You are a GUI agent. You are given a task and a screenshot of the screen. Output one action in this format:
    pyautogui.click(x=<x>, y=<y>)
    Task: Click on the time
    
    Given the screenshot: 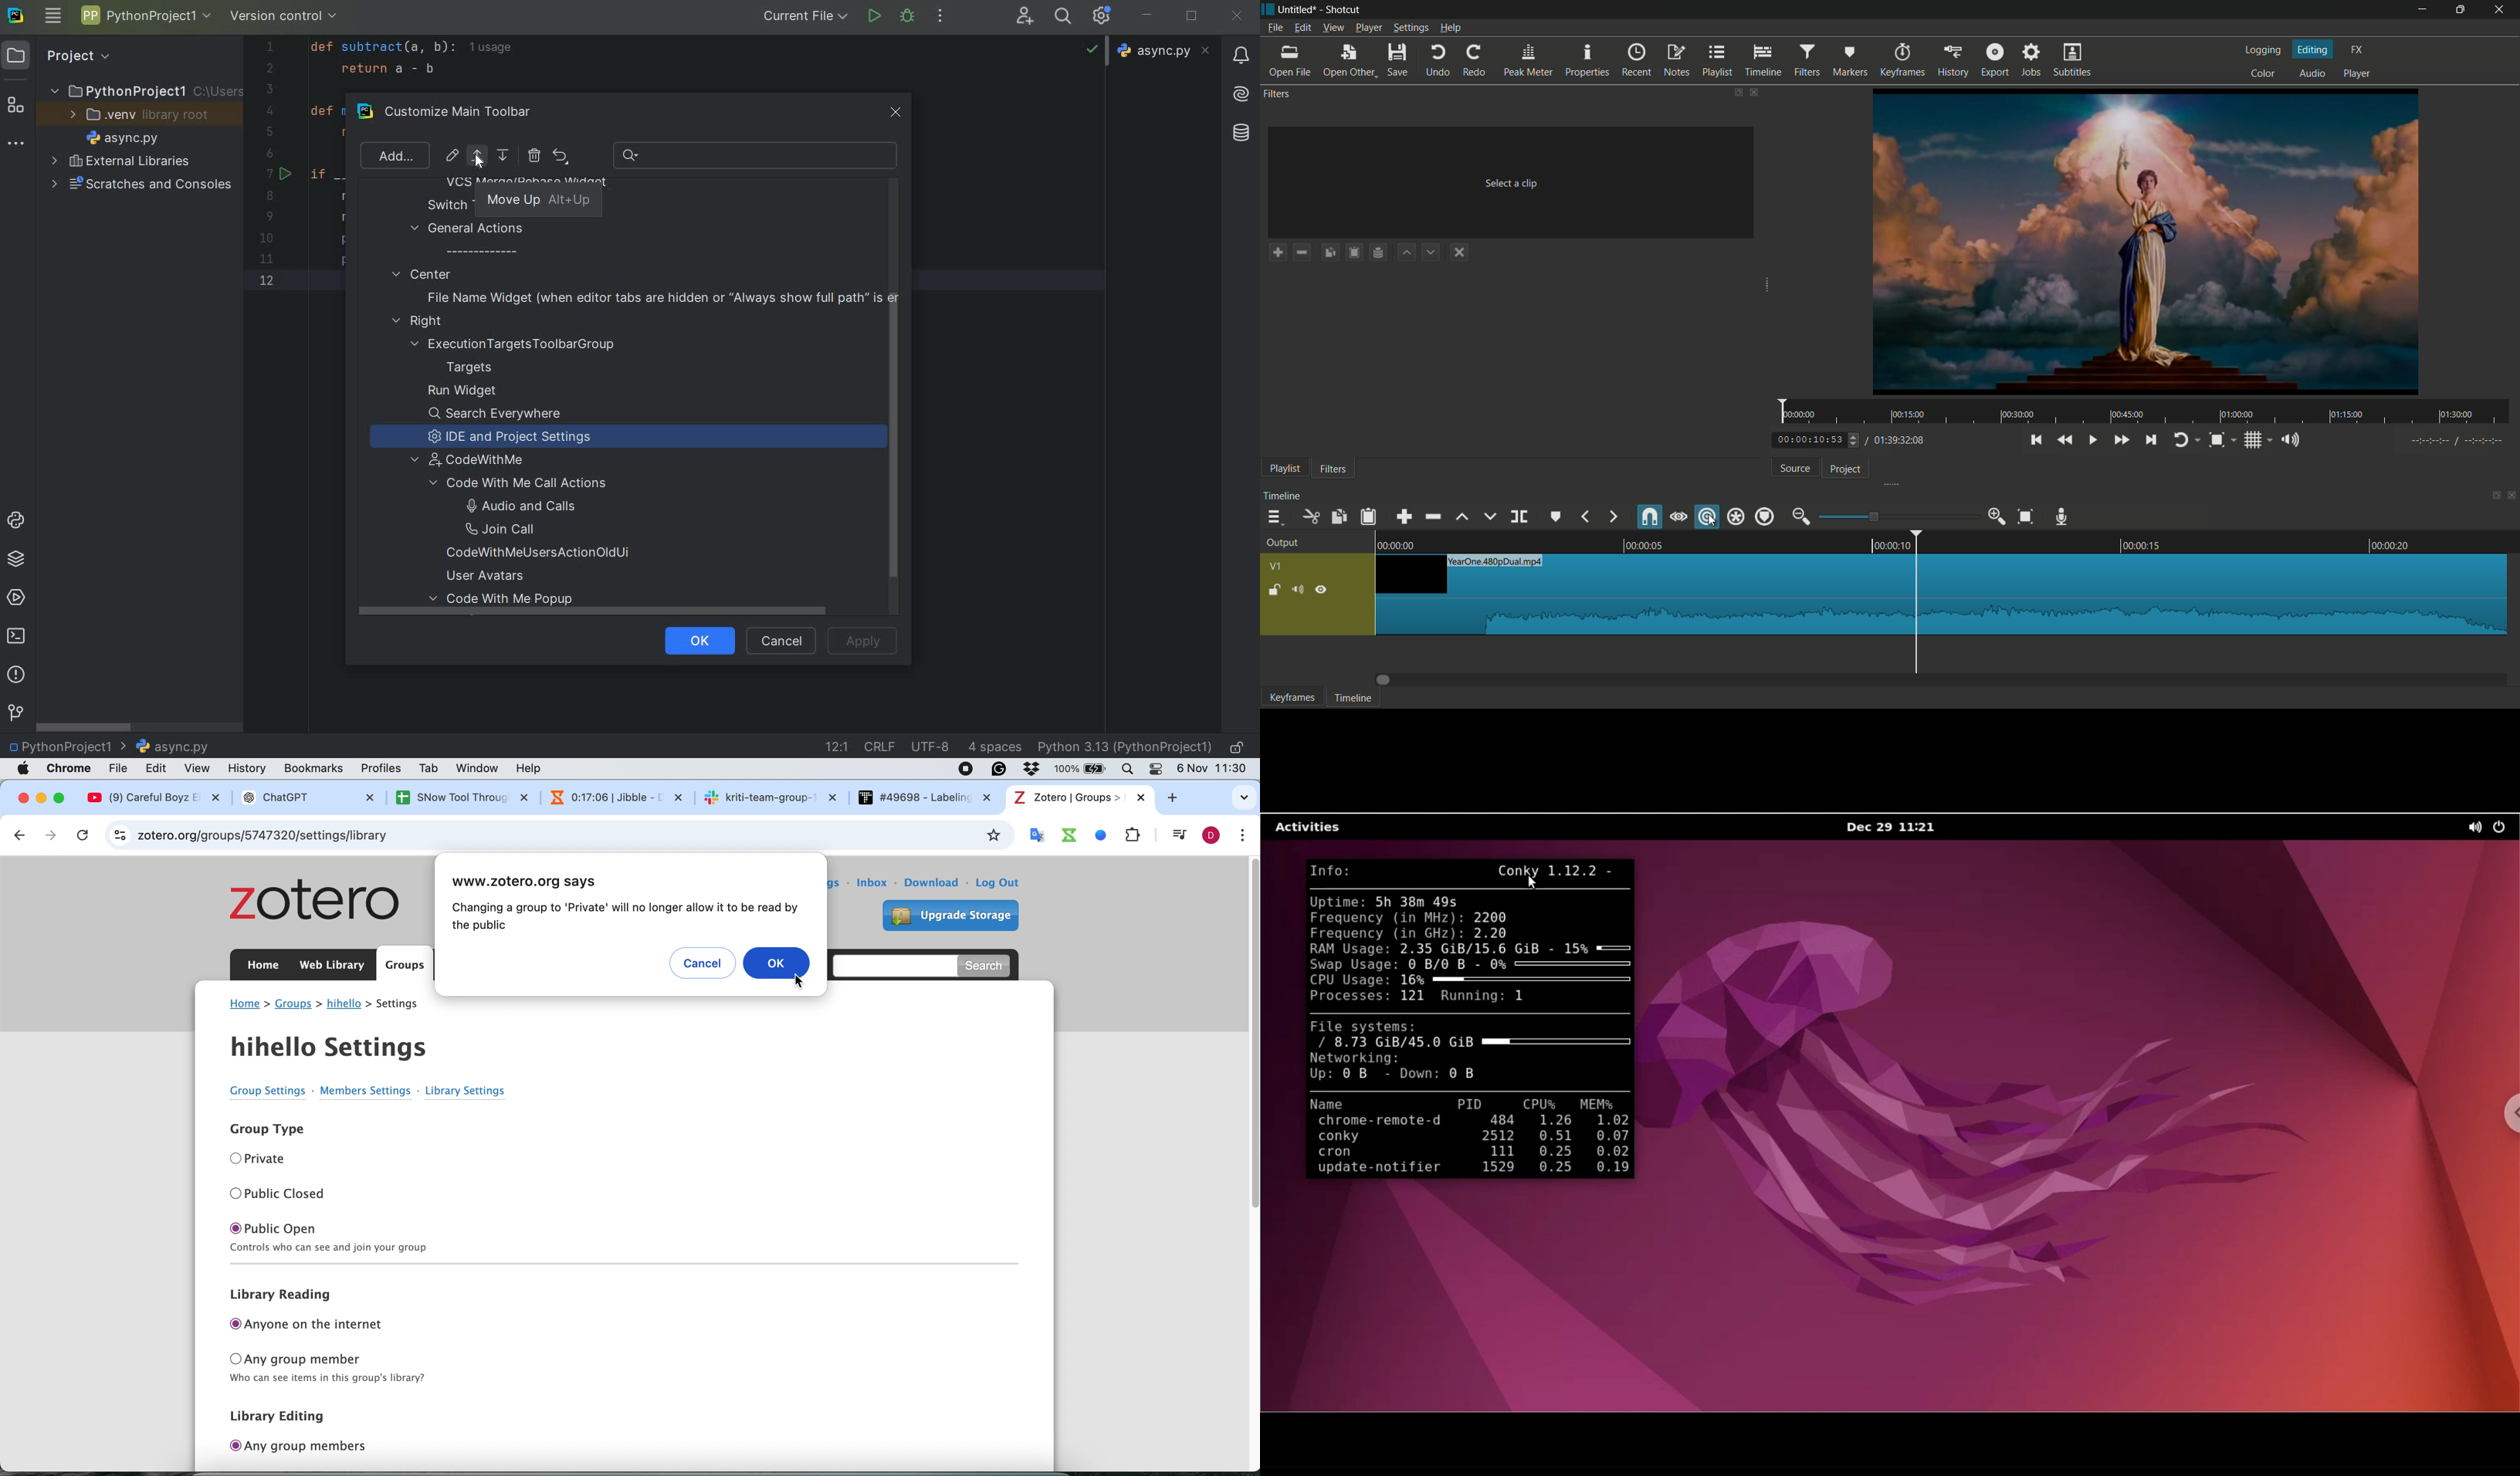 What is the action you would take?
    pyautogui.click(x=2146, y=412)
    